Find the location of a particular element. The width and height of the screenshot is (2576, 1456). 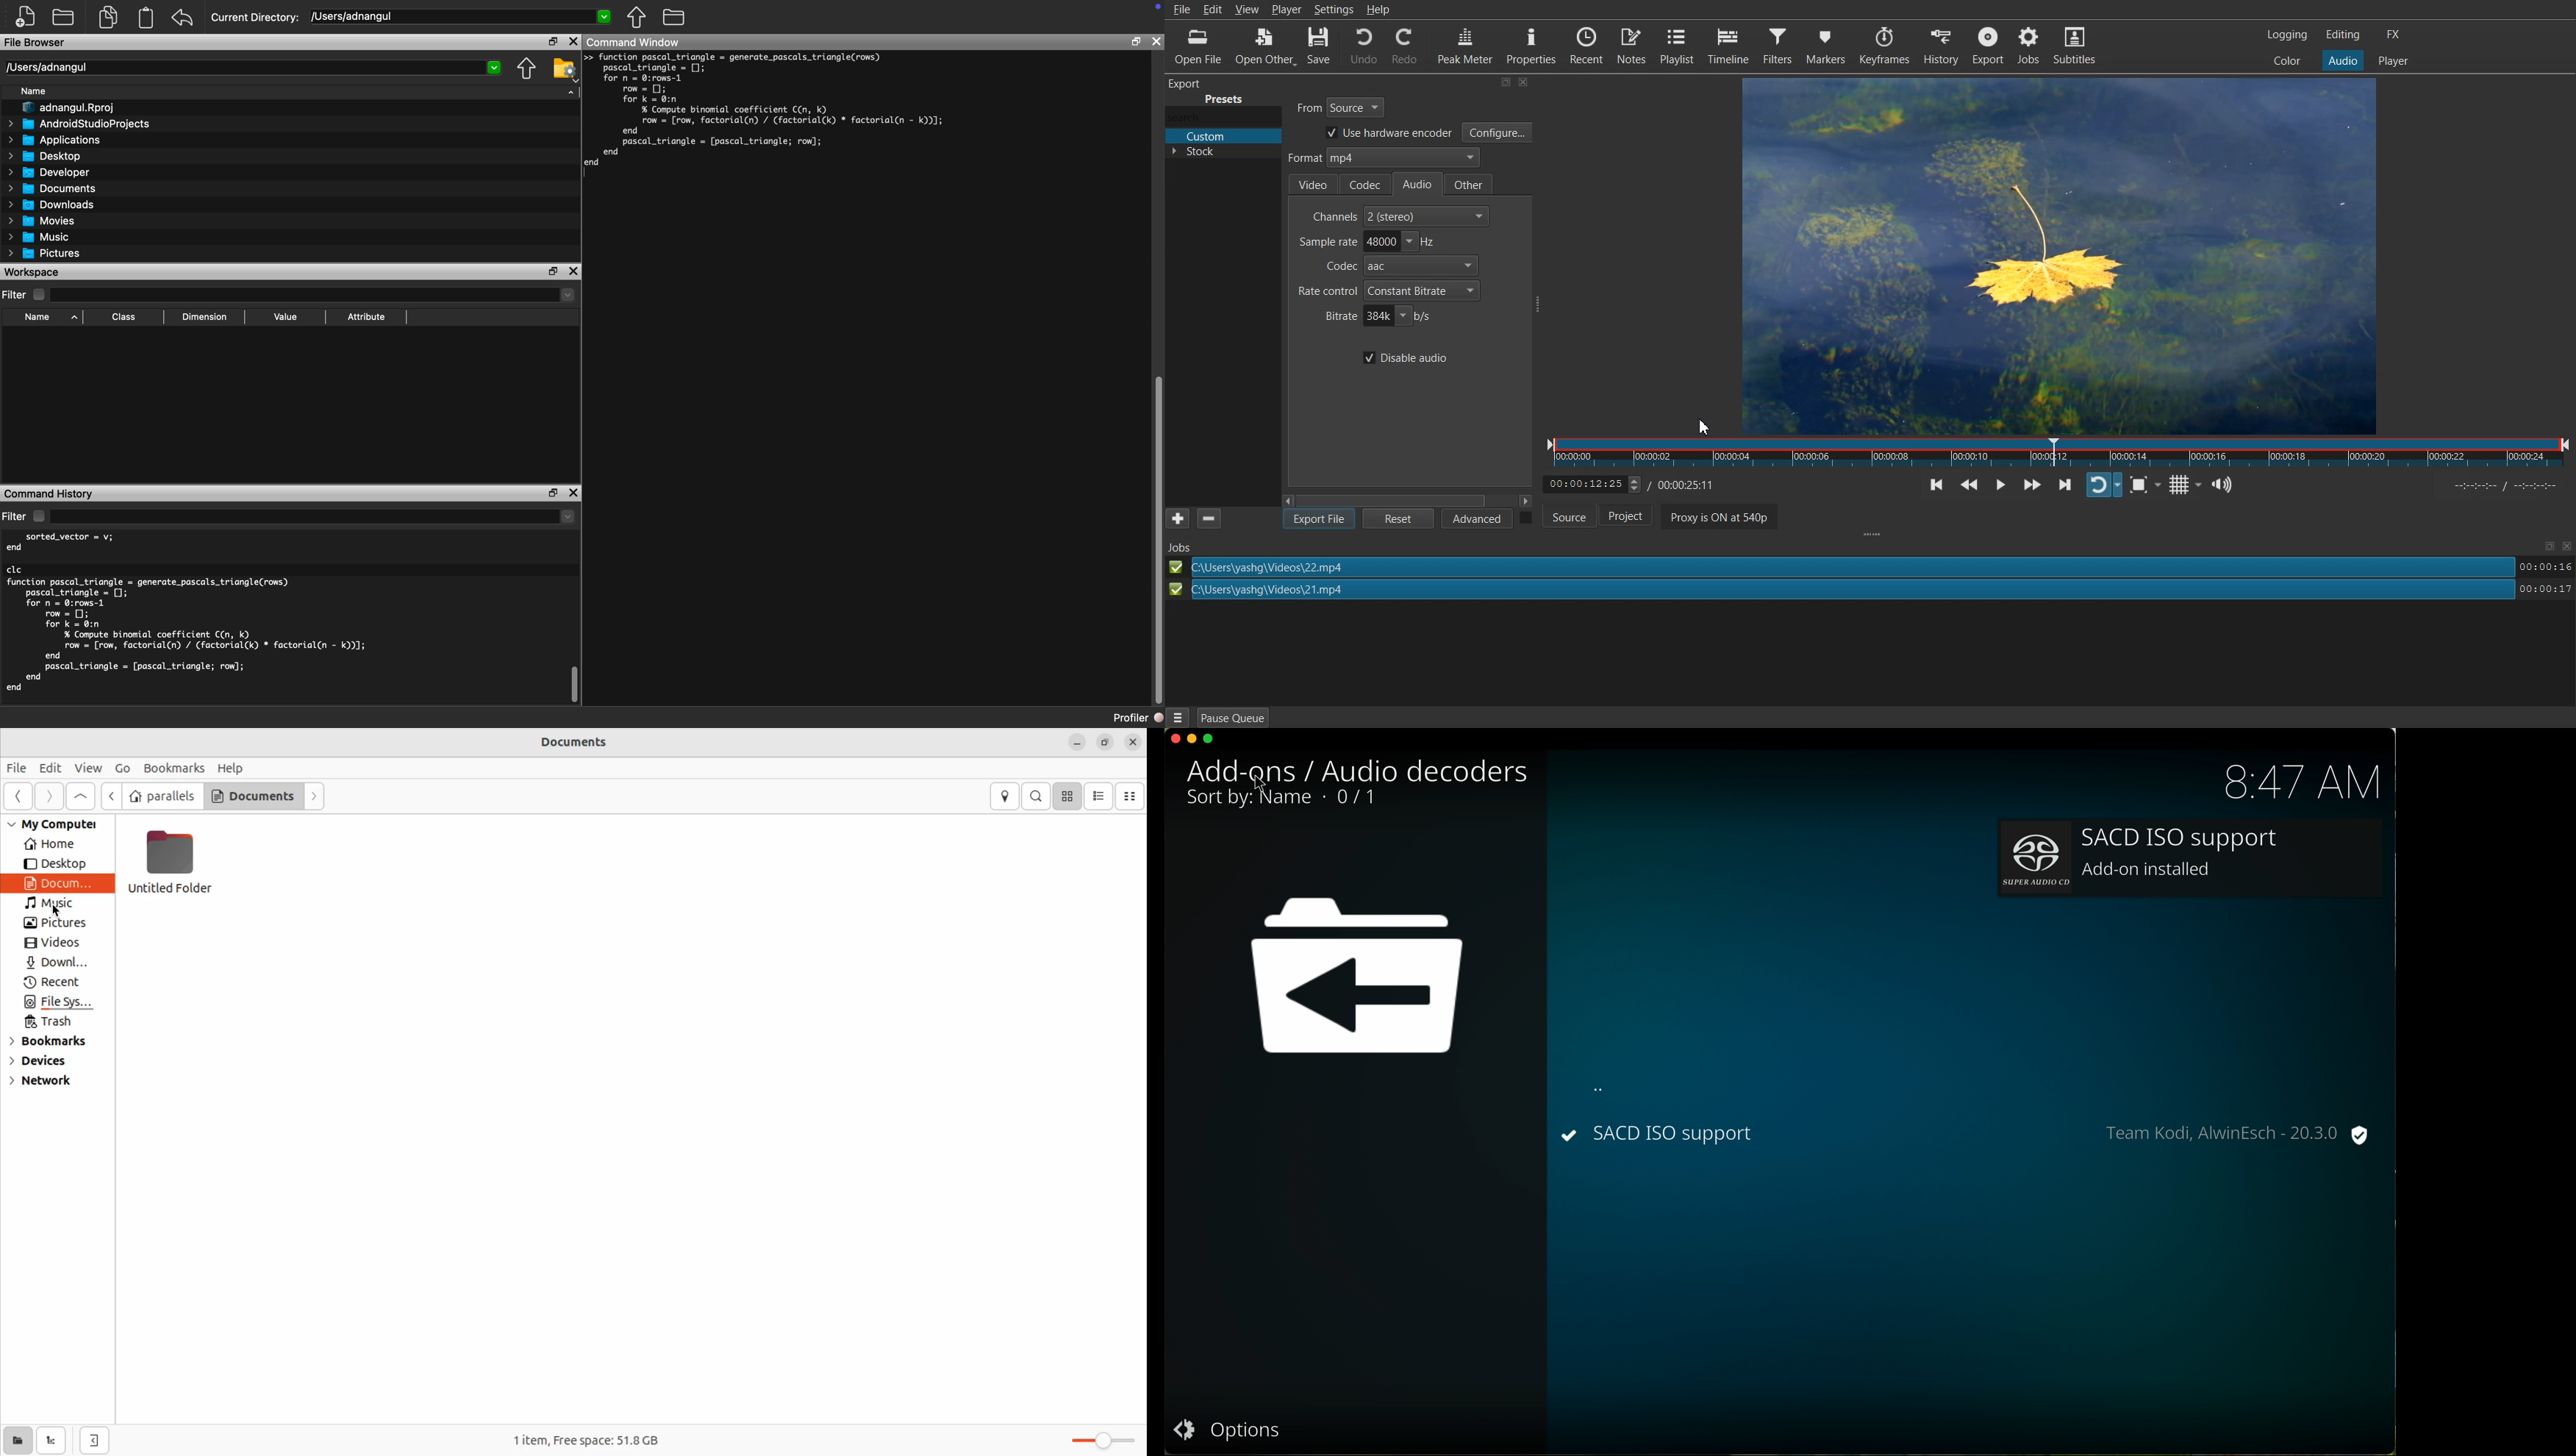

Jobs is located at coordinates (2029, 46).